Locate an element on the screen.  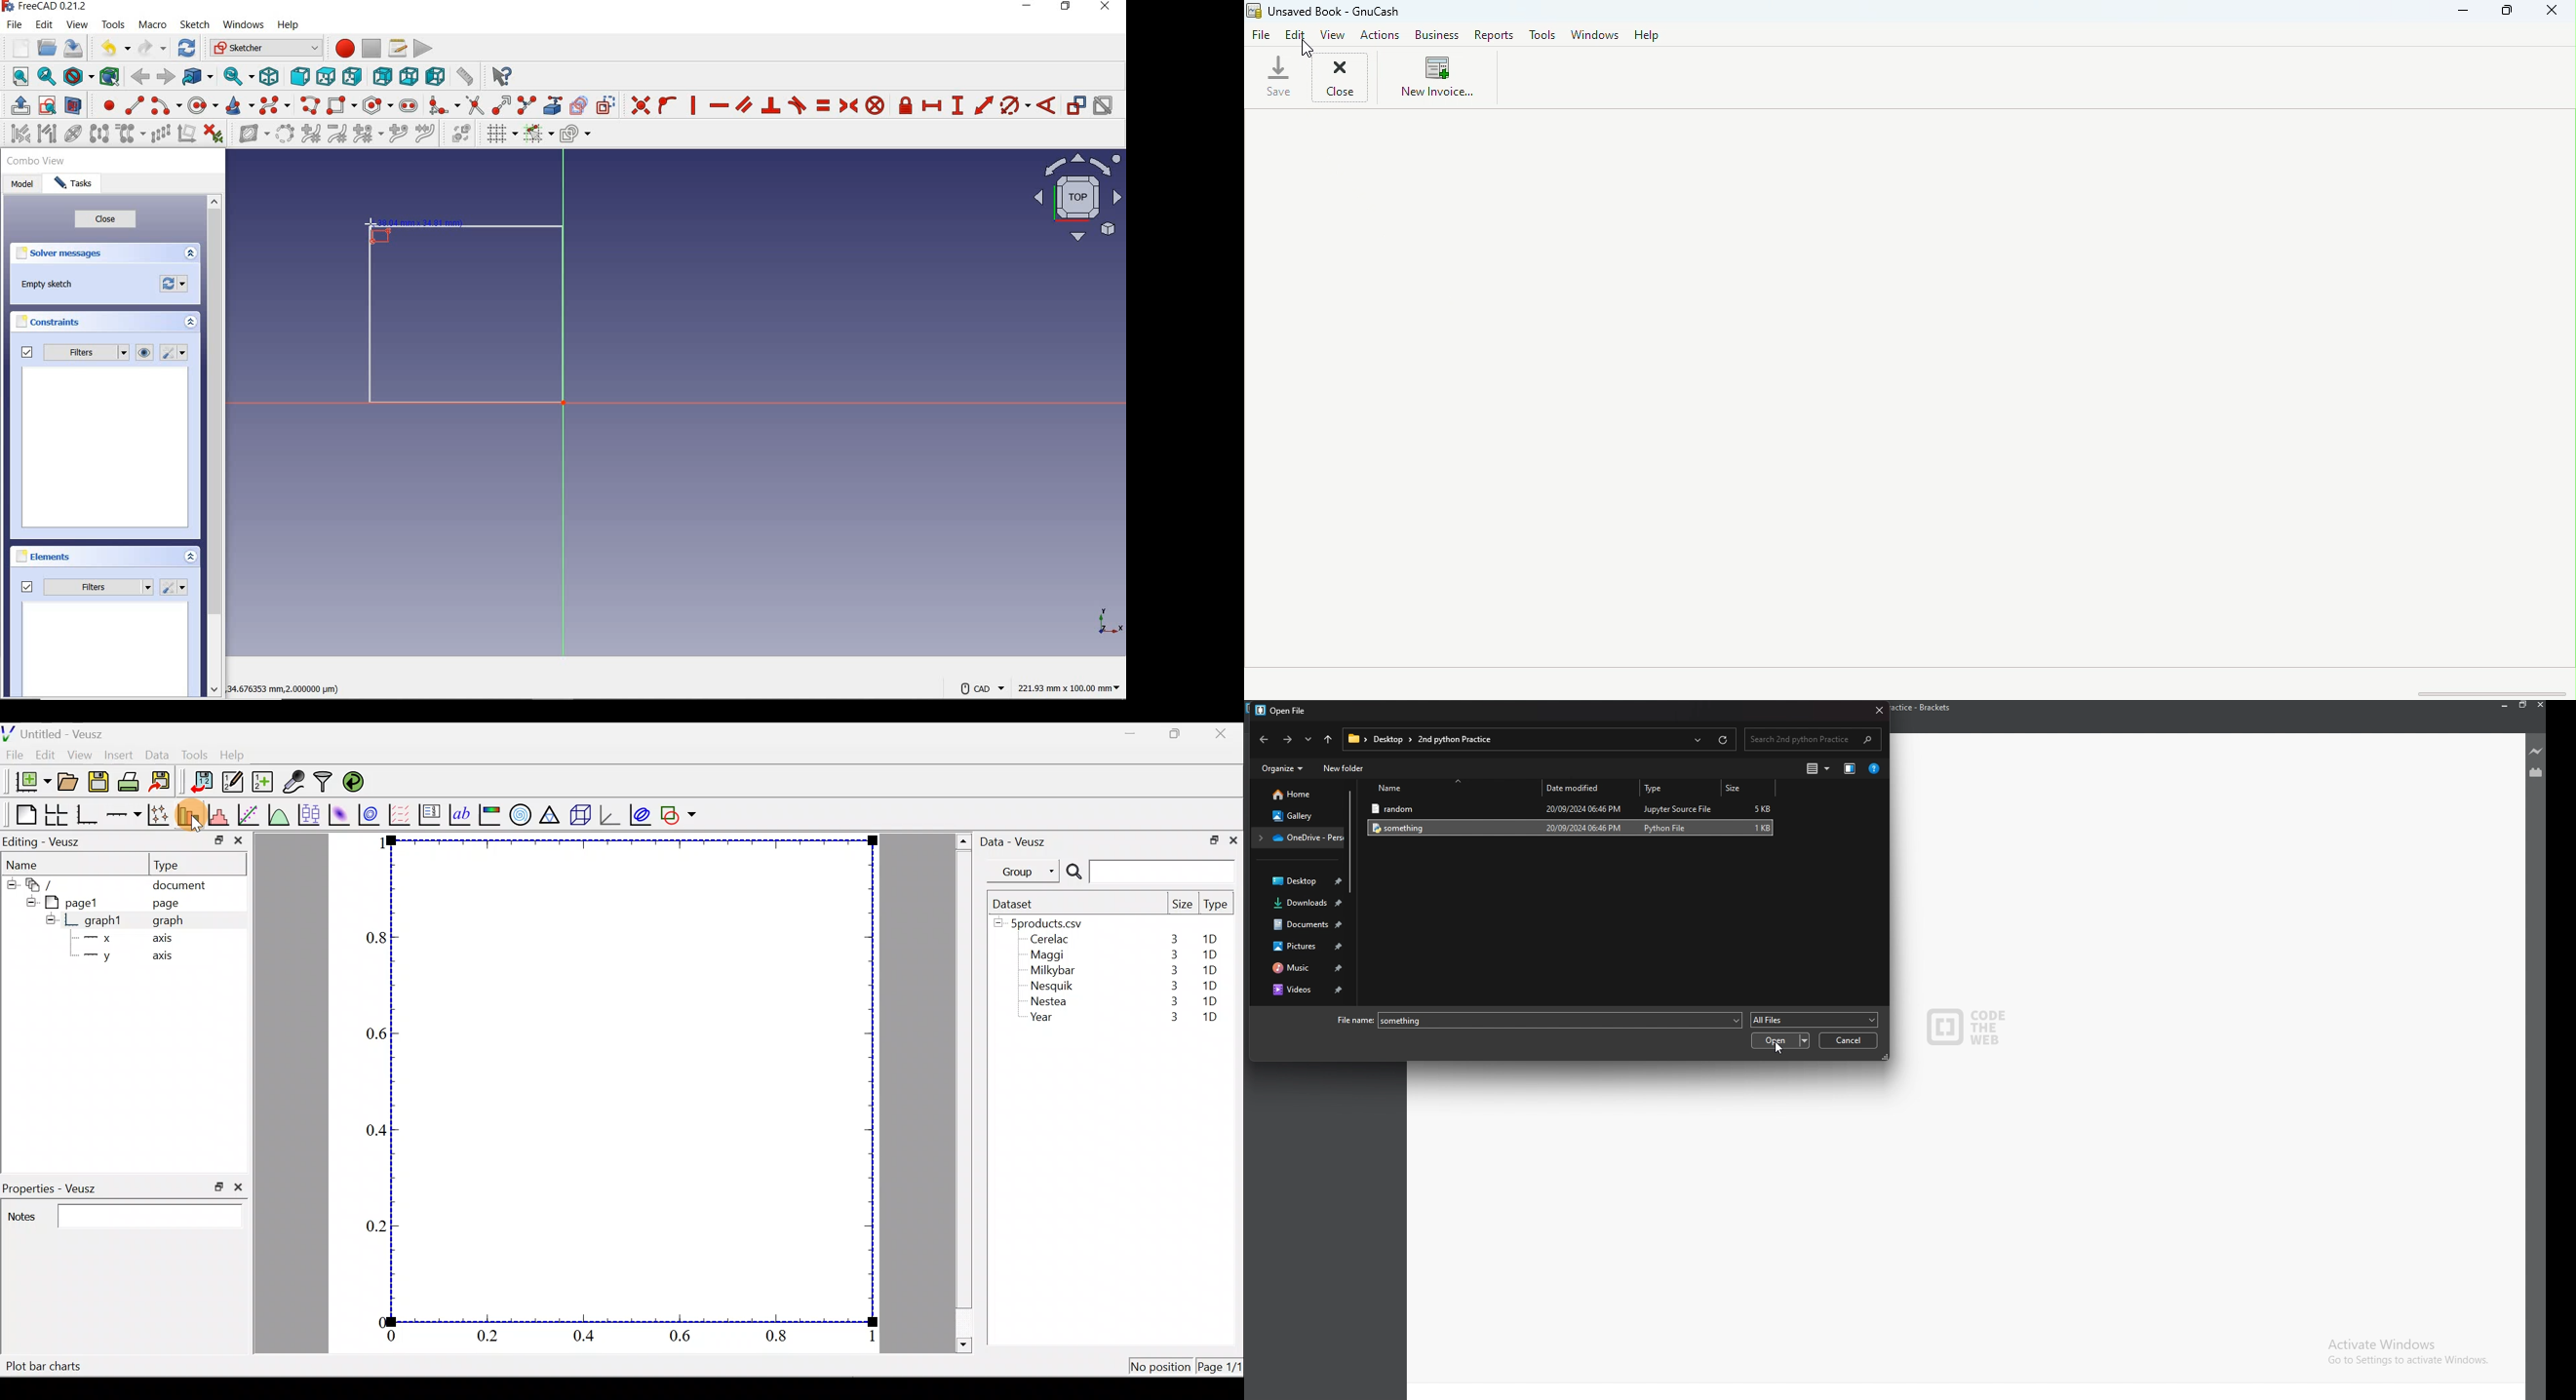
minimize is located at coordinates (2506, 705).